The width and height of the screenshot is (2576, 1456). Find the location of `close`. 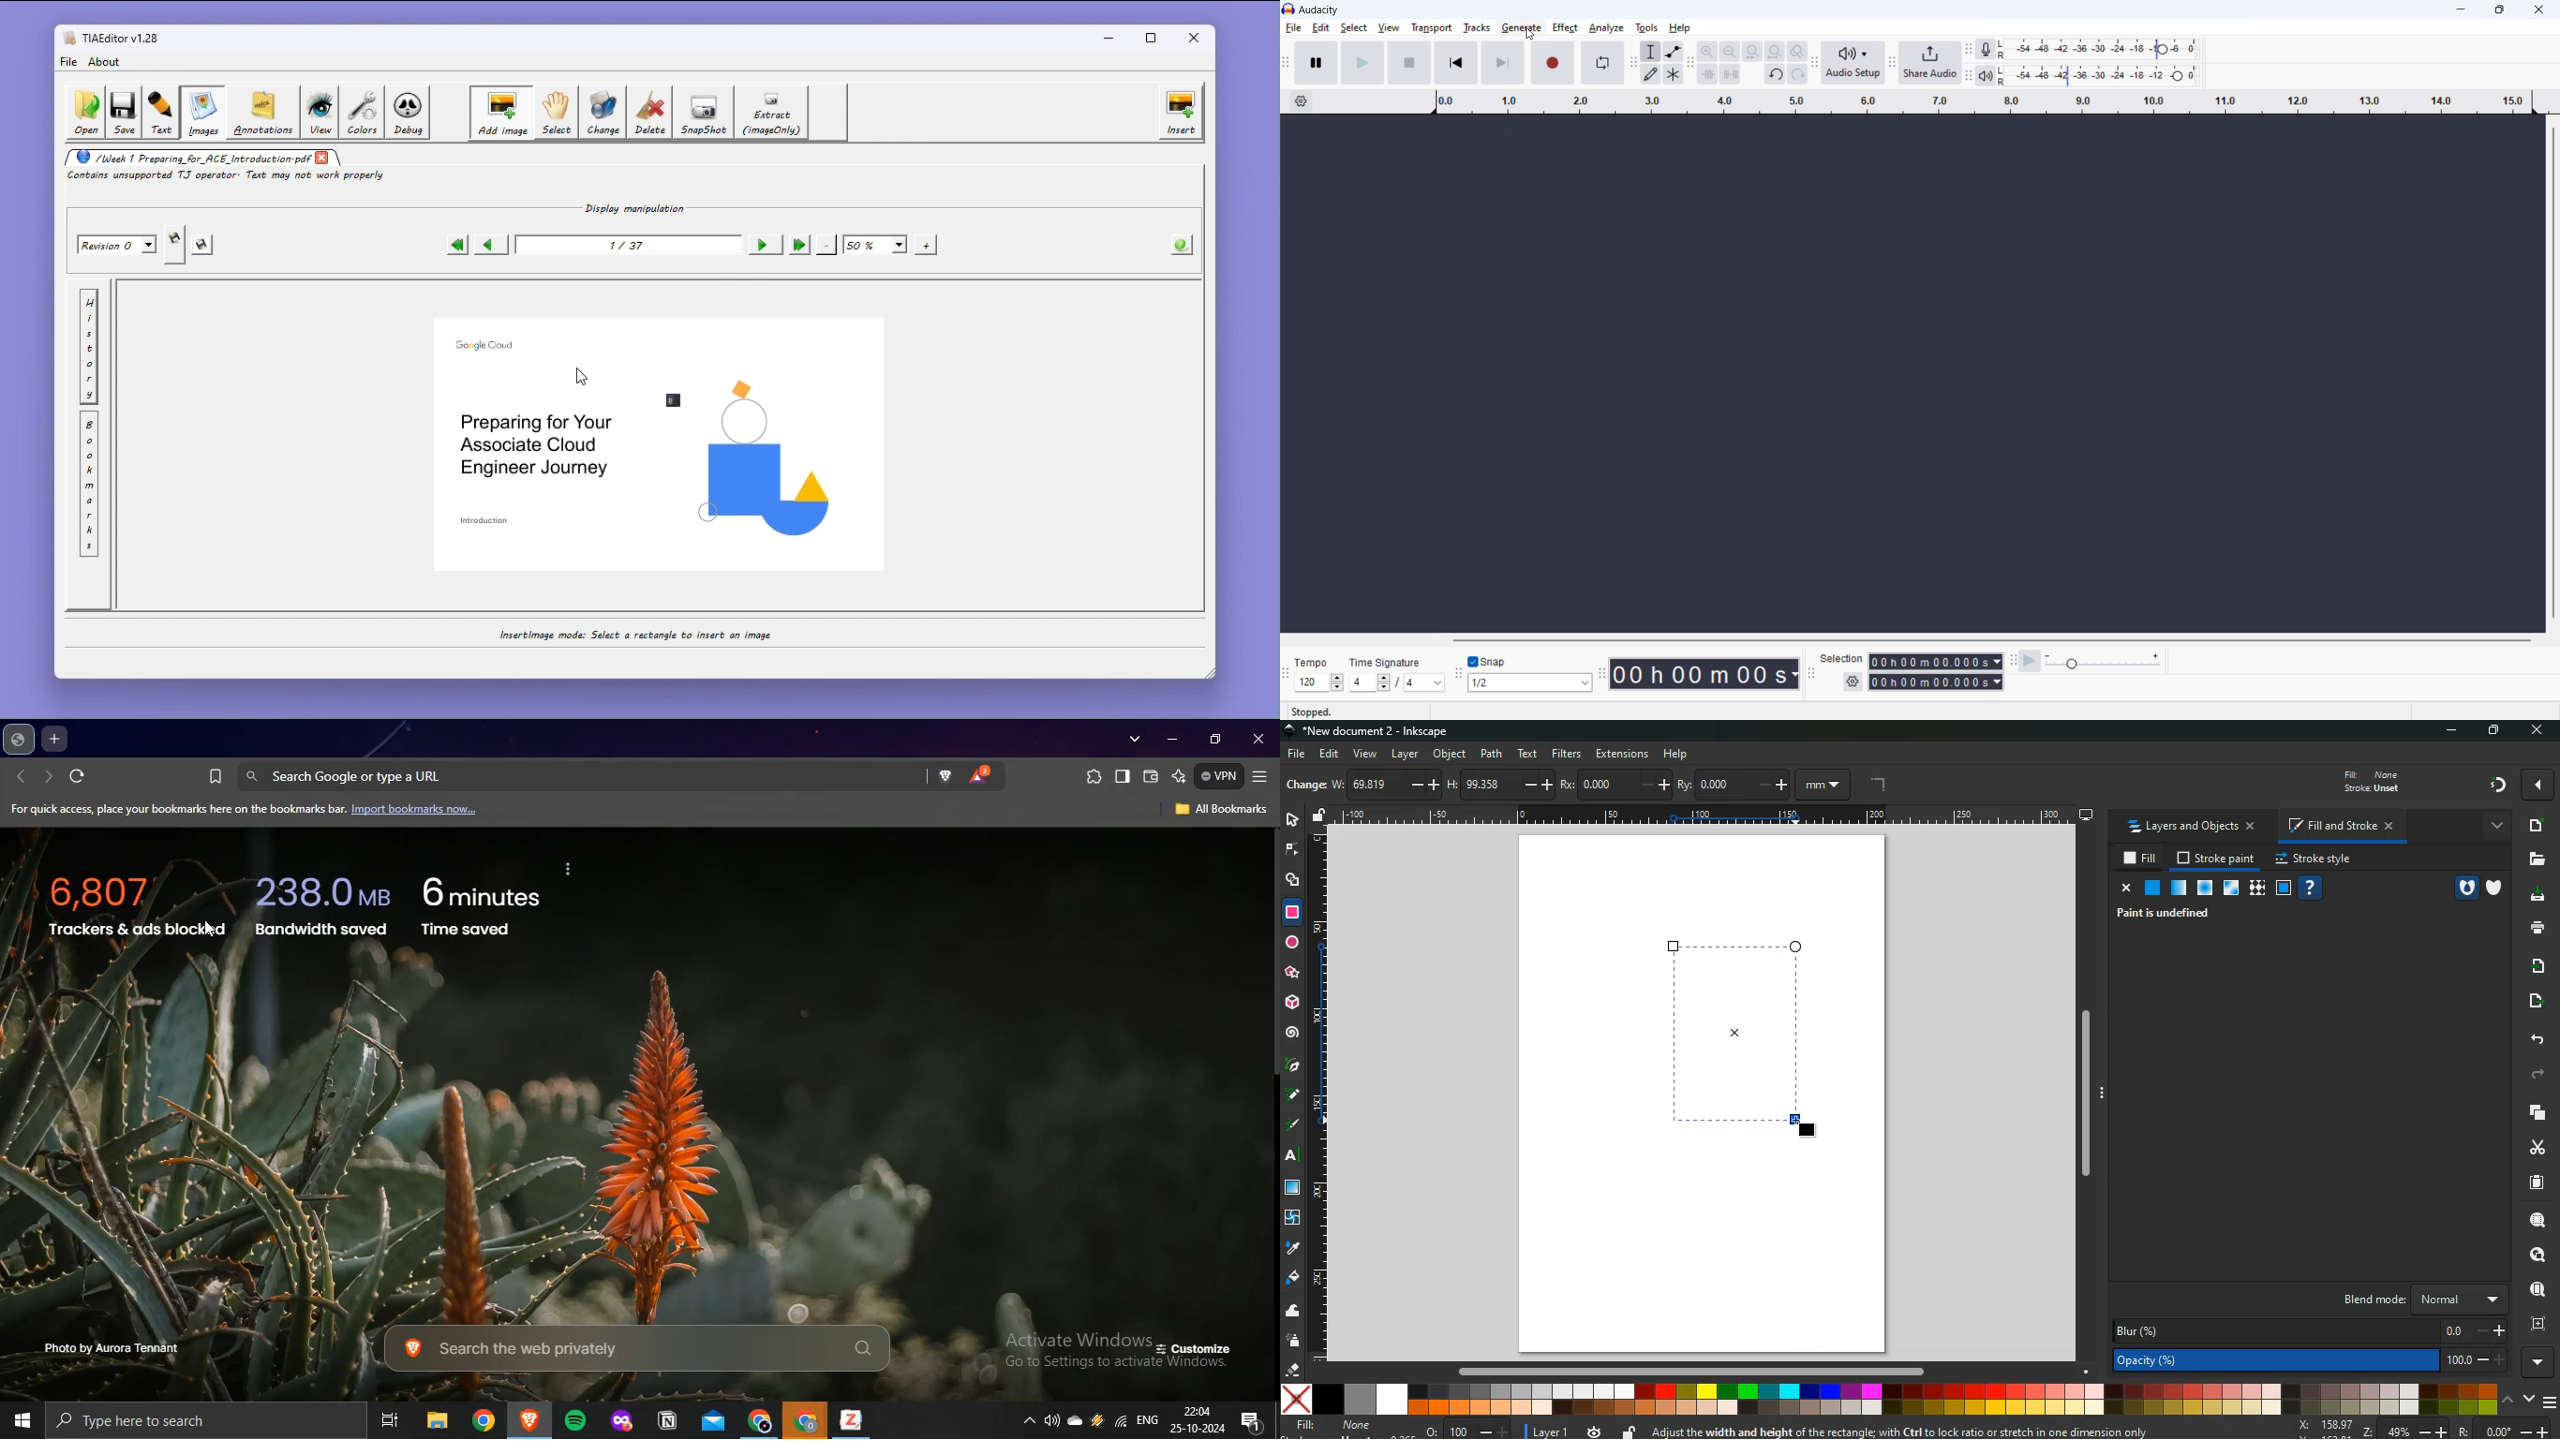

close is located at coordinates (1259, 740).